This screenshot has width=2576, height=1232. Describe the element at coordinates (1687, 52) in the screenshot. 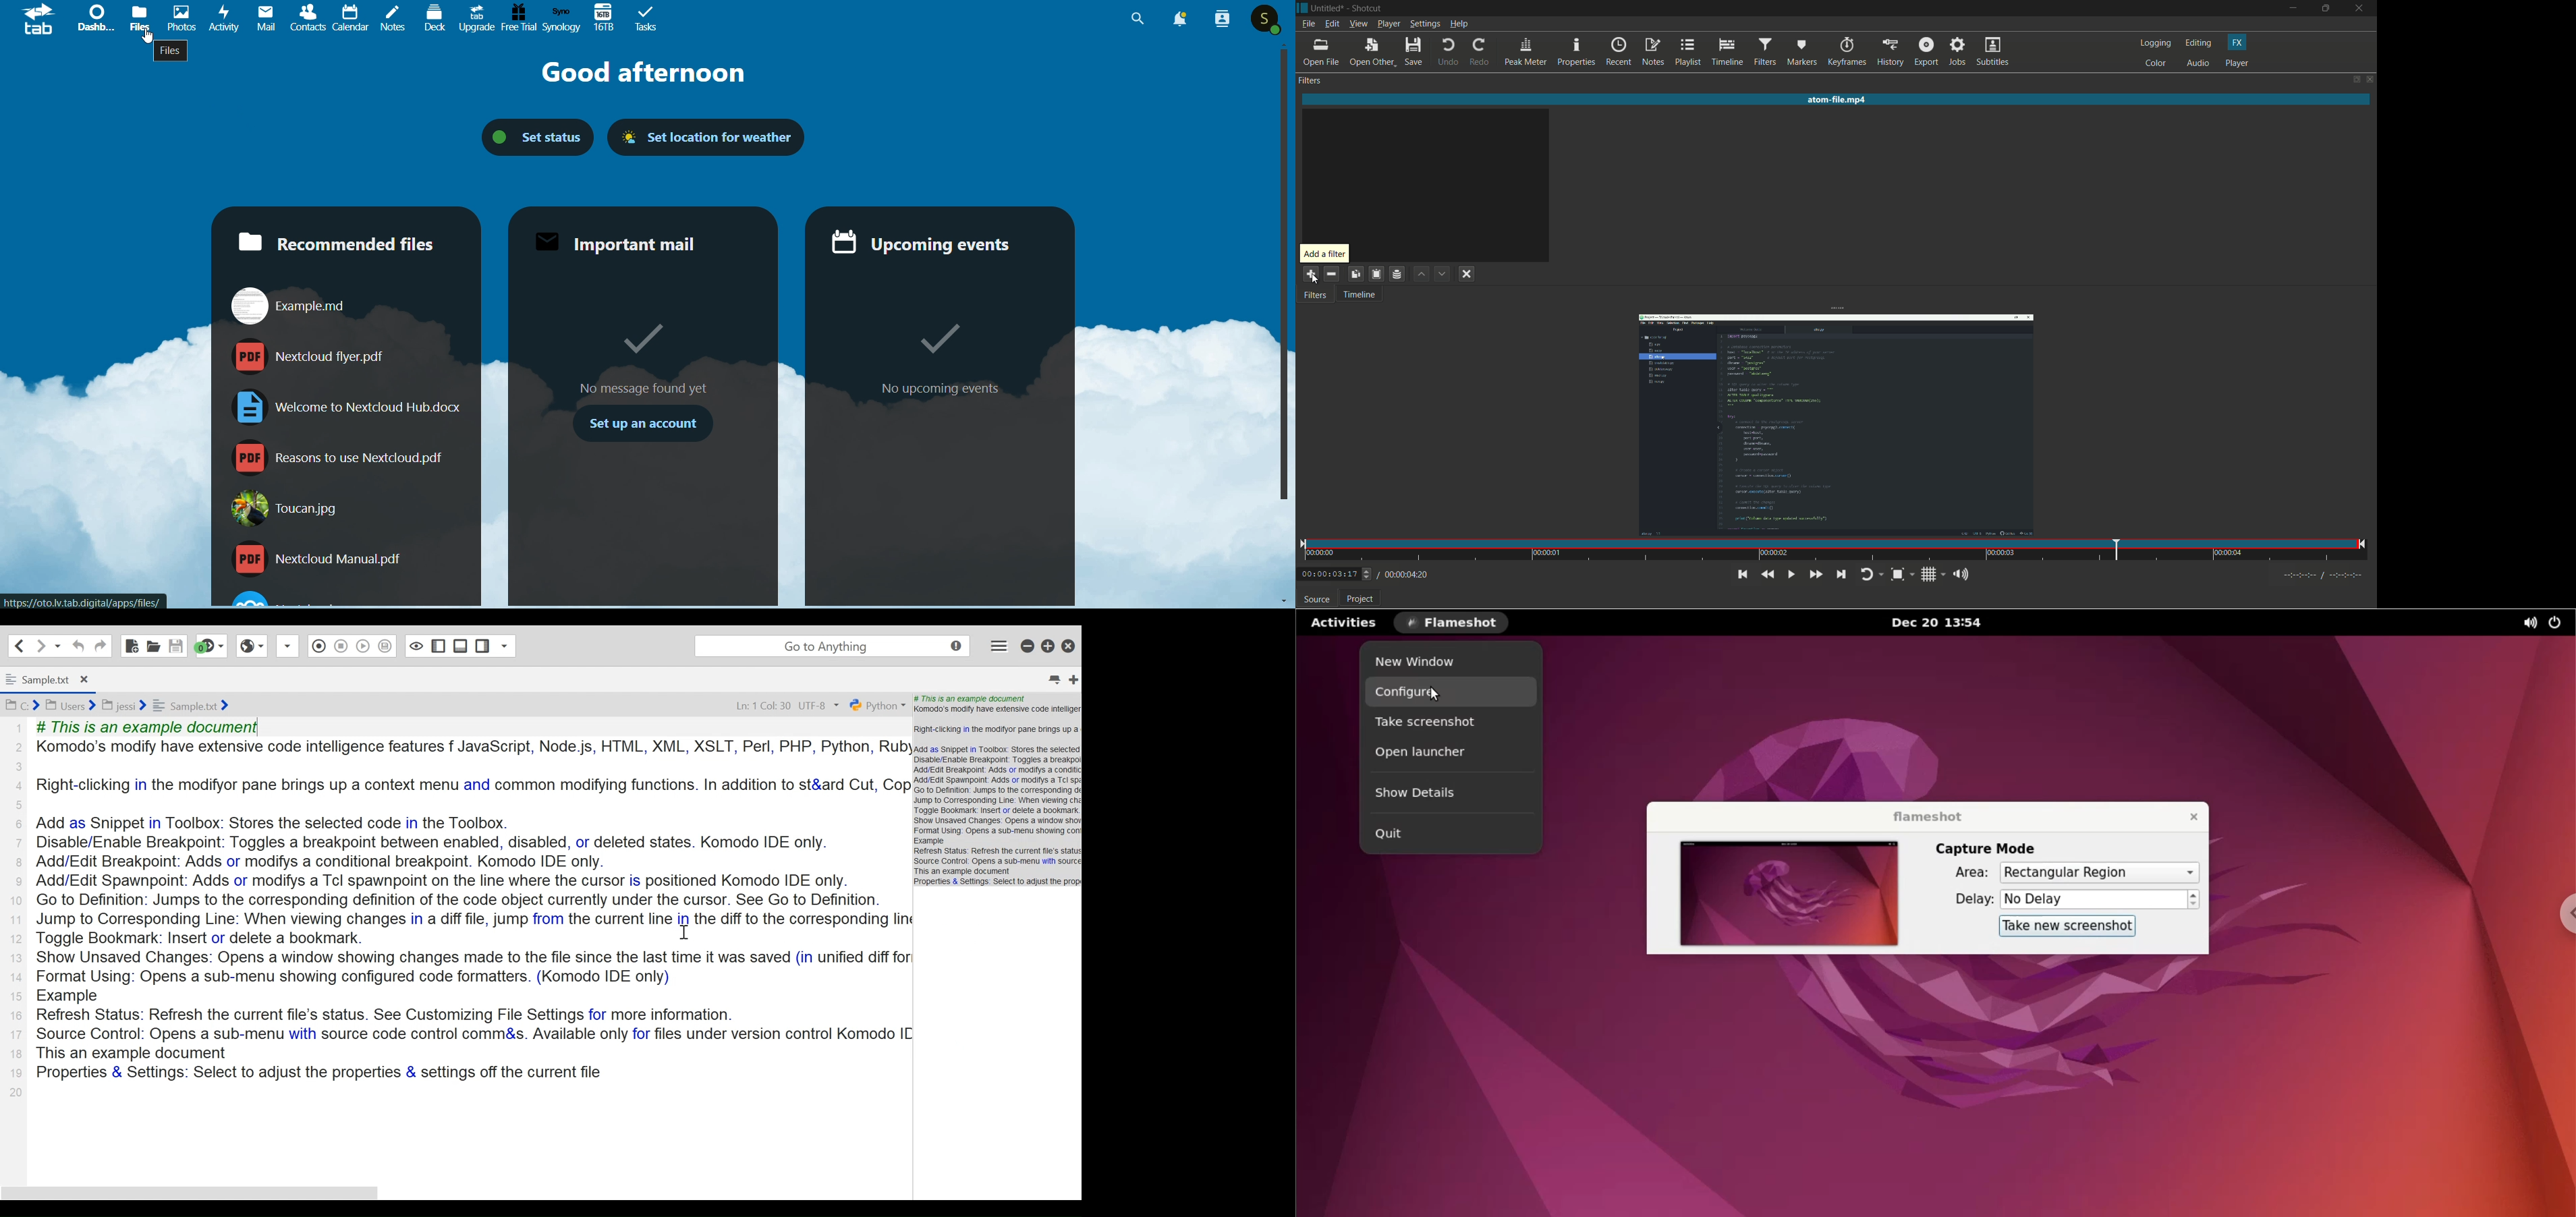

I see `playlist` at that location.